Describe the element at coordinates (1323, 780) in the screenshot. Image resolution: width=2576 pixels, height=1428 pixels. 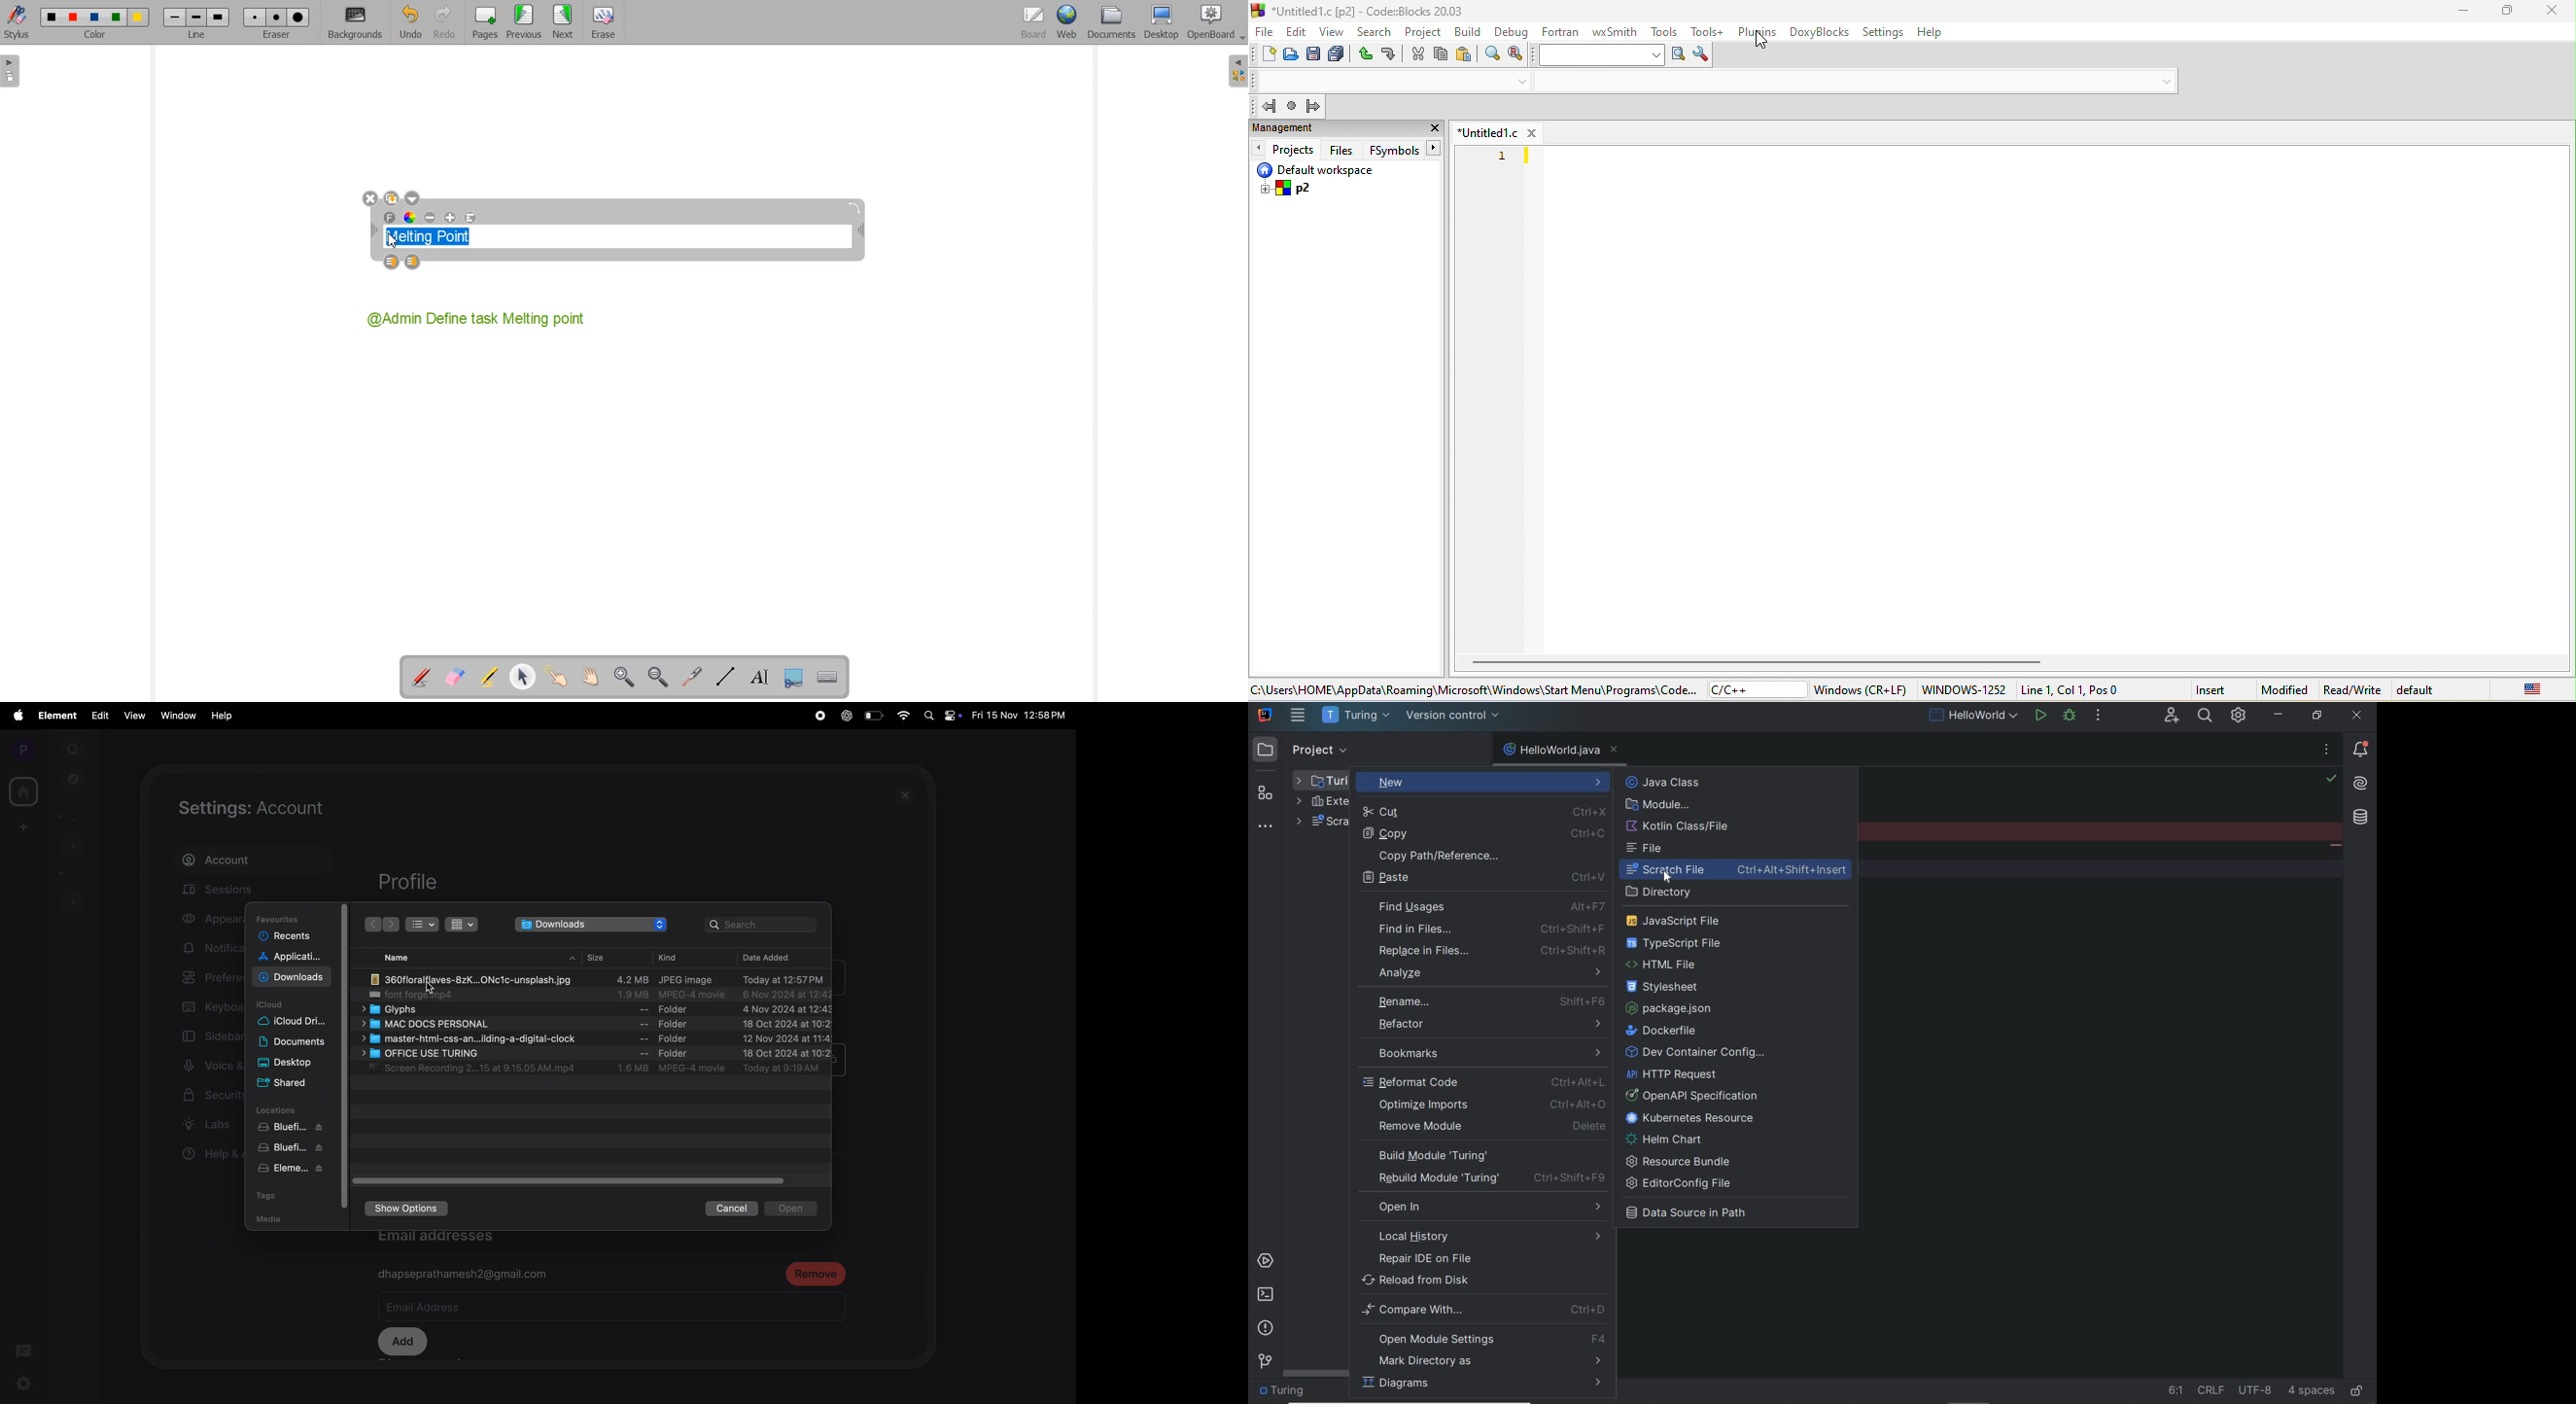
I see `project folder` at that location.